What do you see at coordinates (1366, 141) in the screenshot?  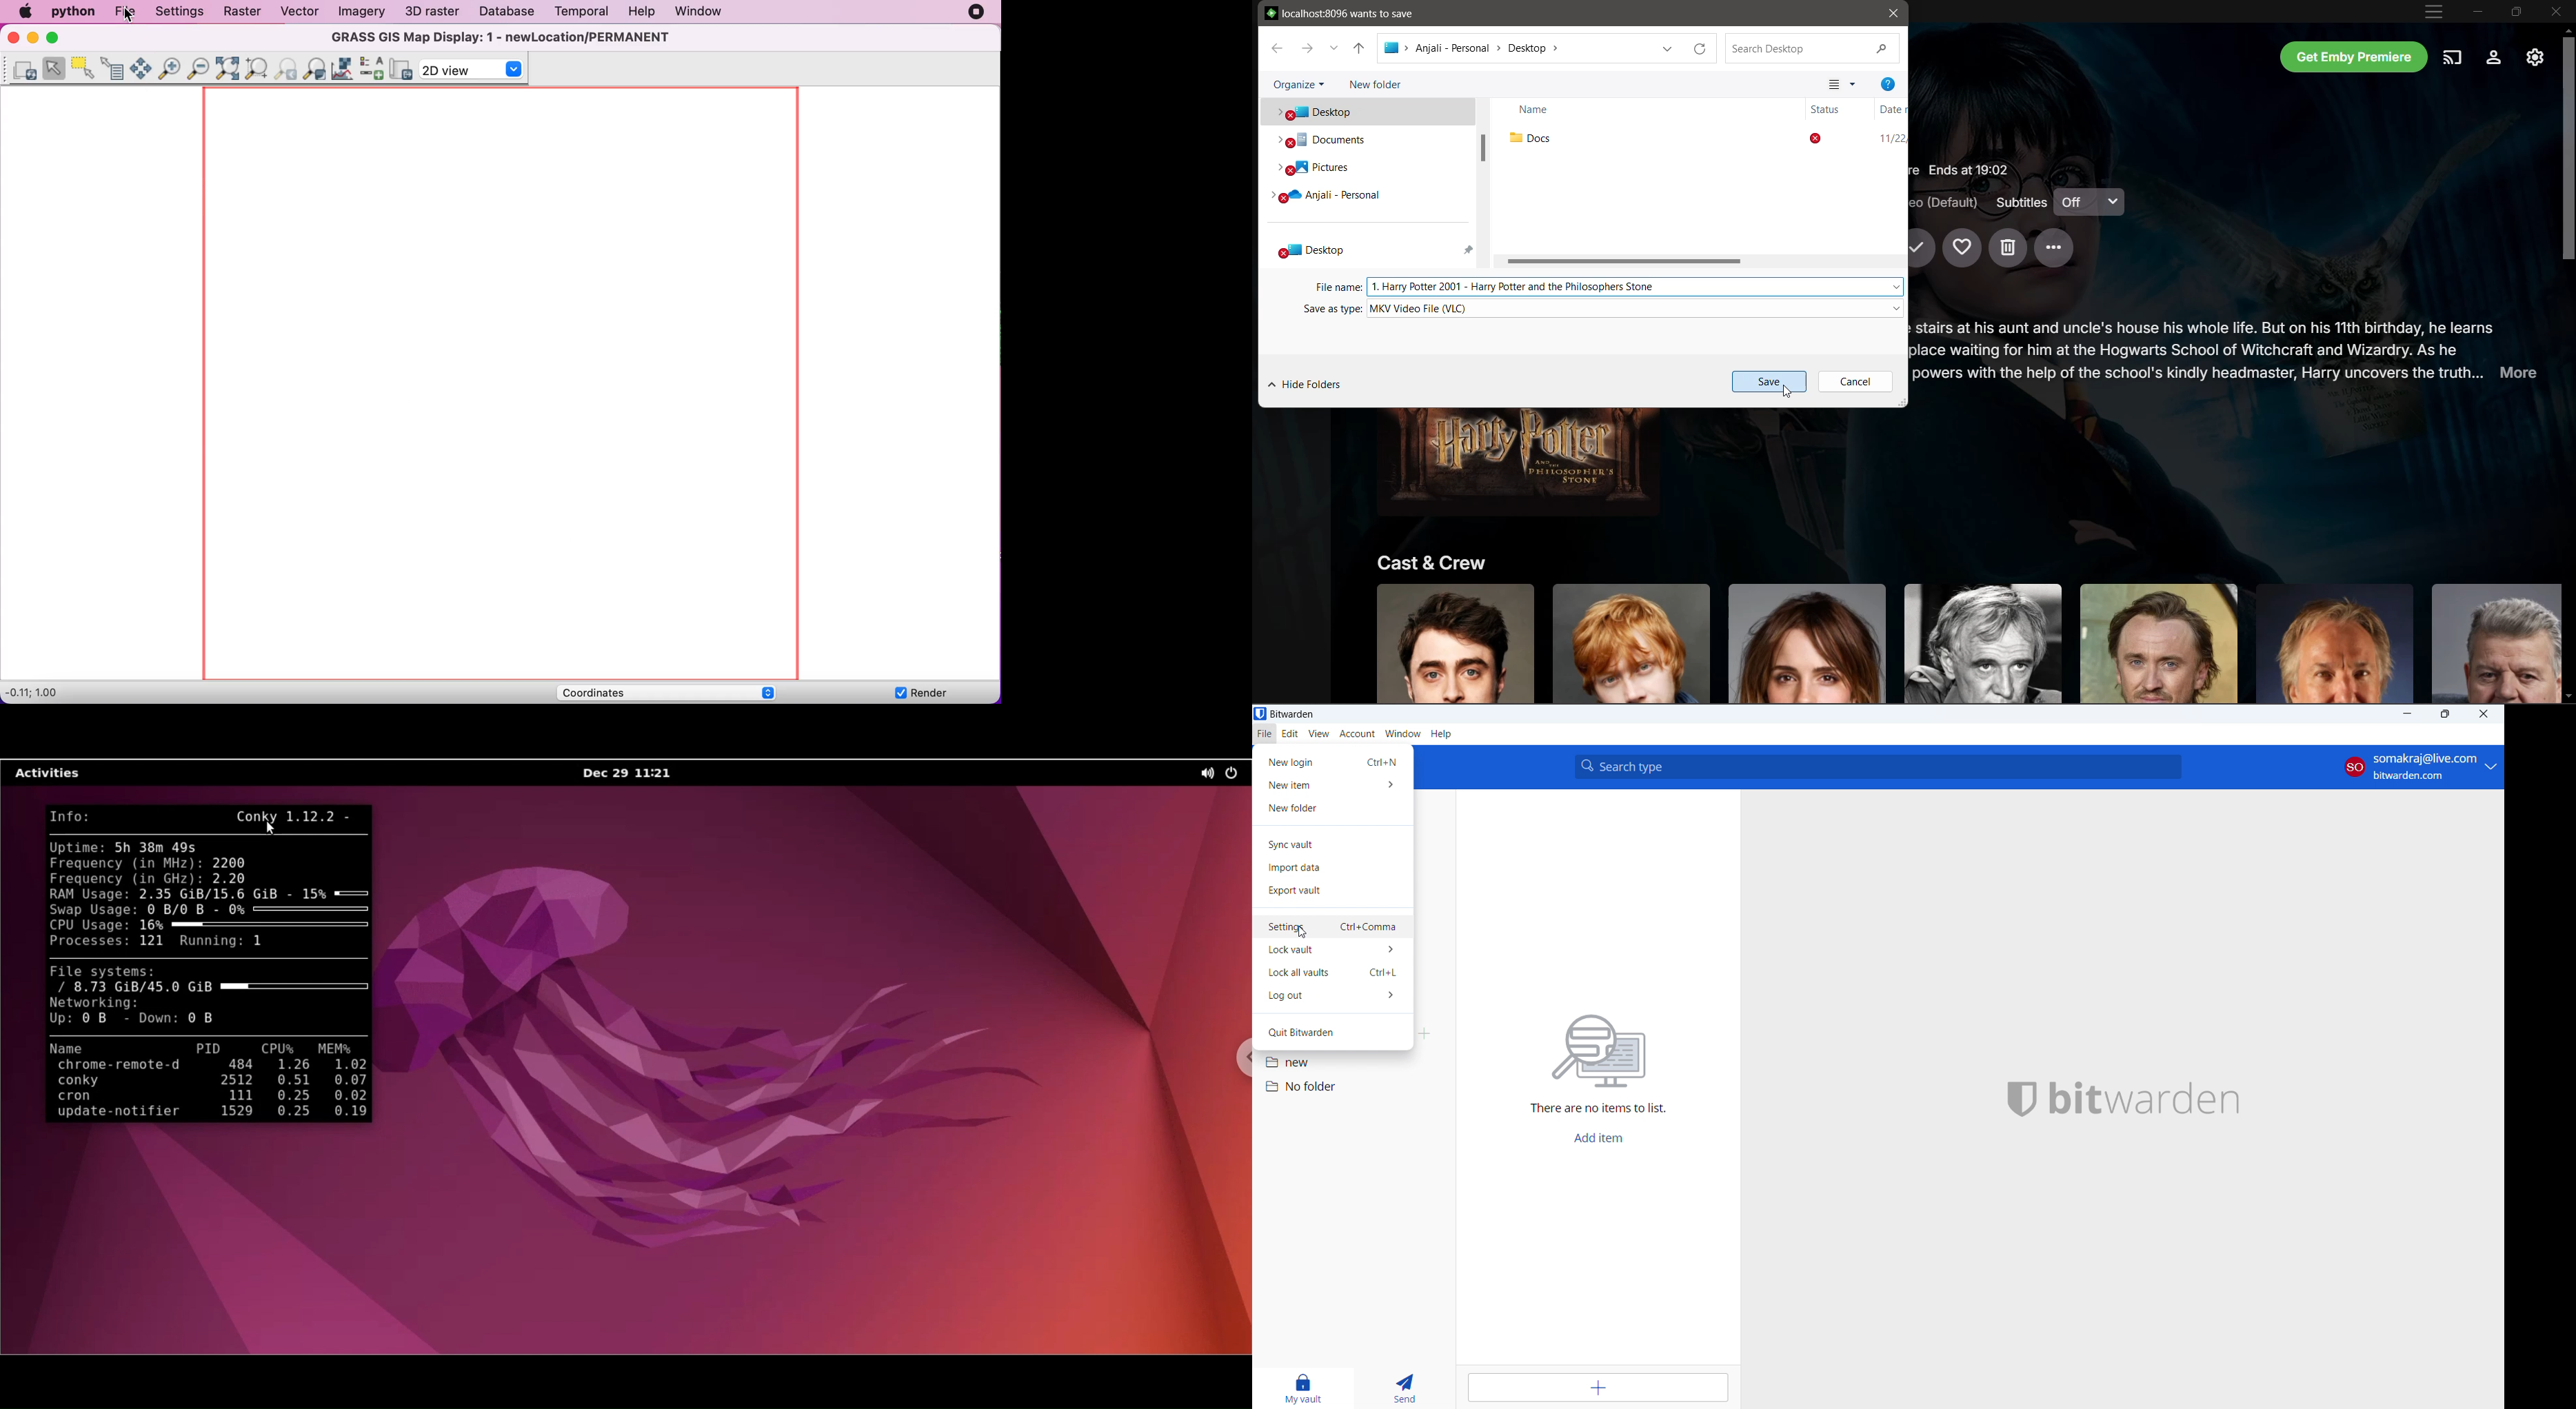 I see `Documents folder` at bounding box center [1366, 141].